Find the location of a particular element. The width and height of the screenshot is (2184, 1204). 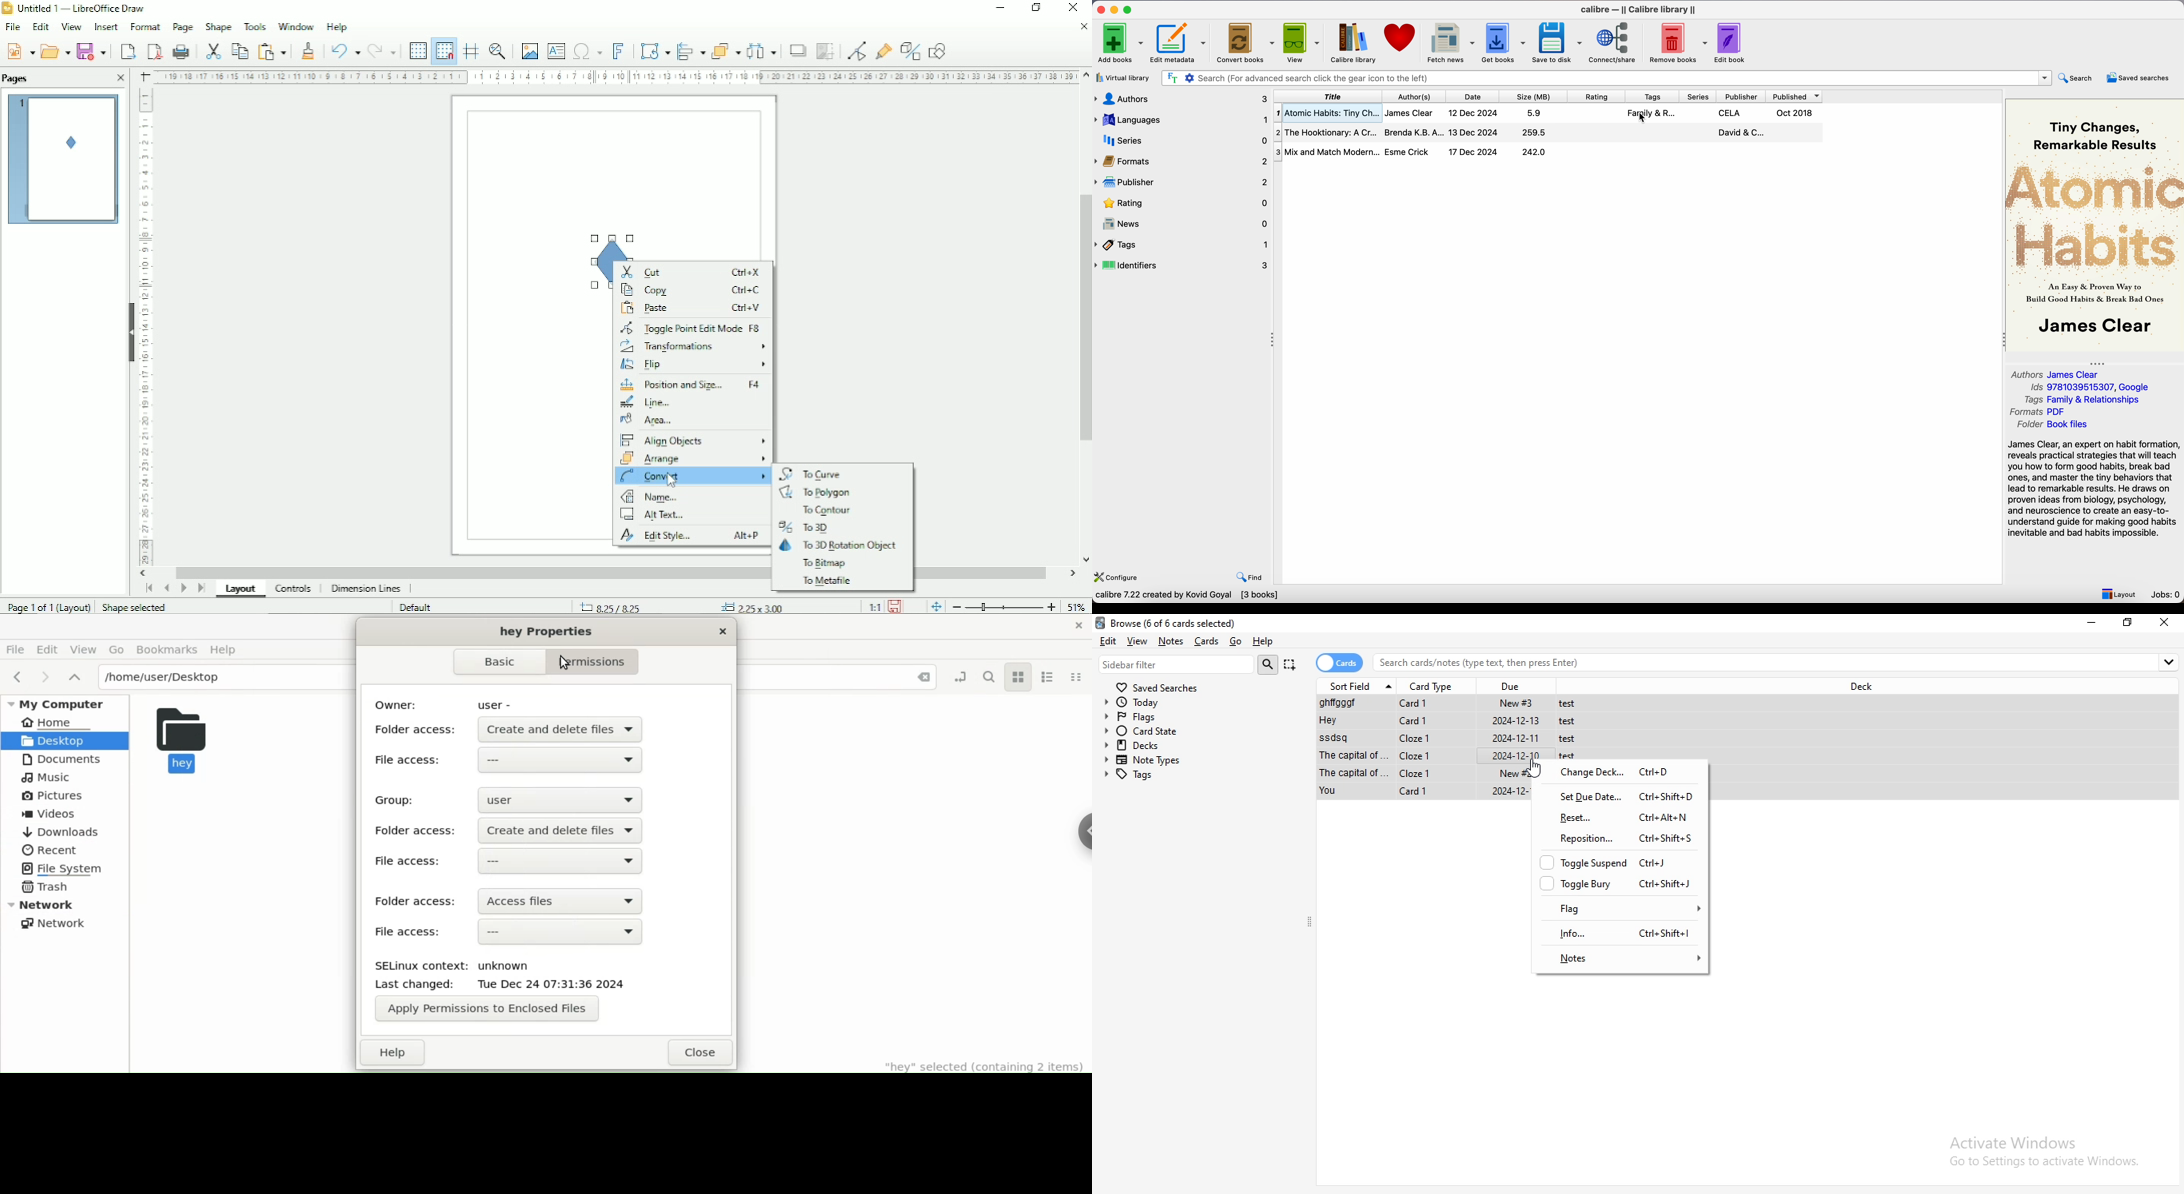

fetch news is located at coordinates (1449, 41).